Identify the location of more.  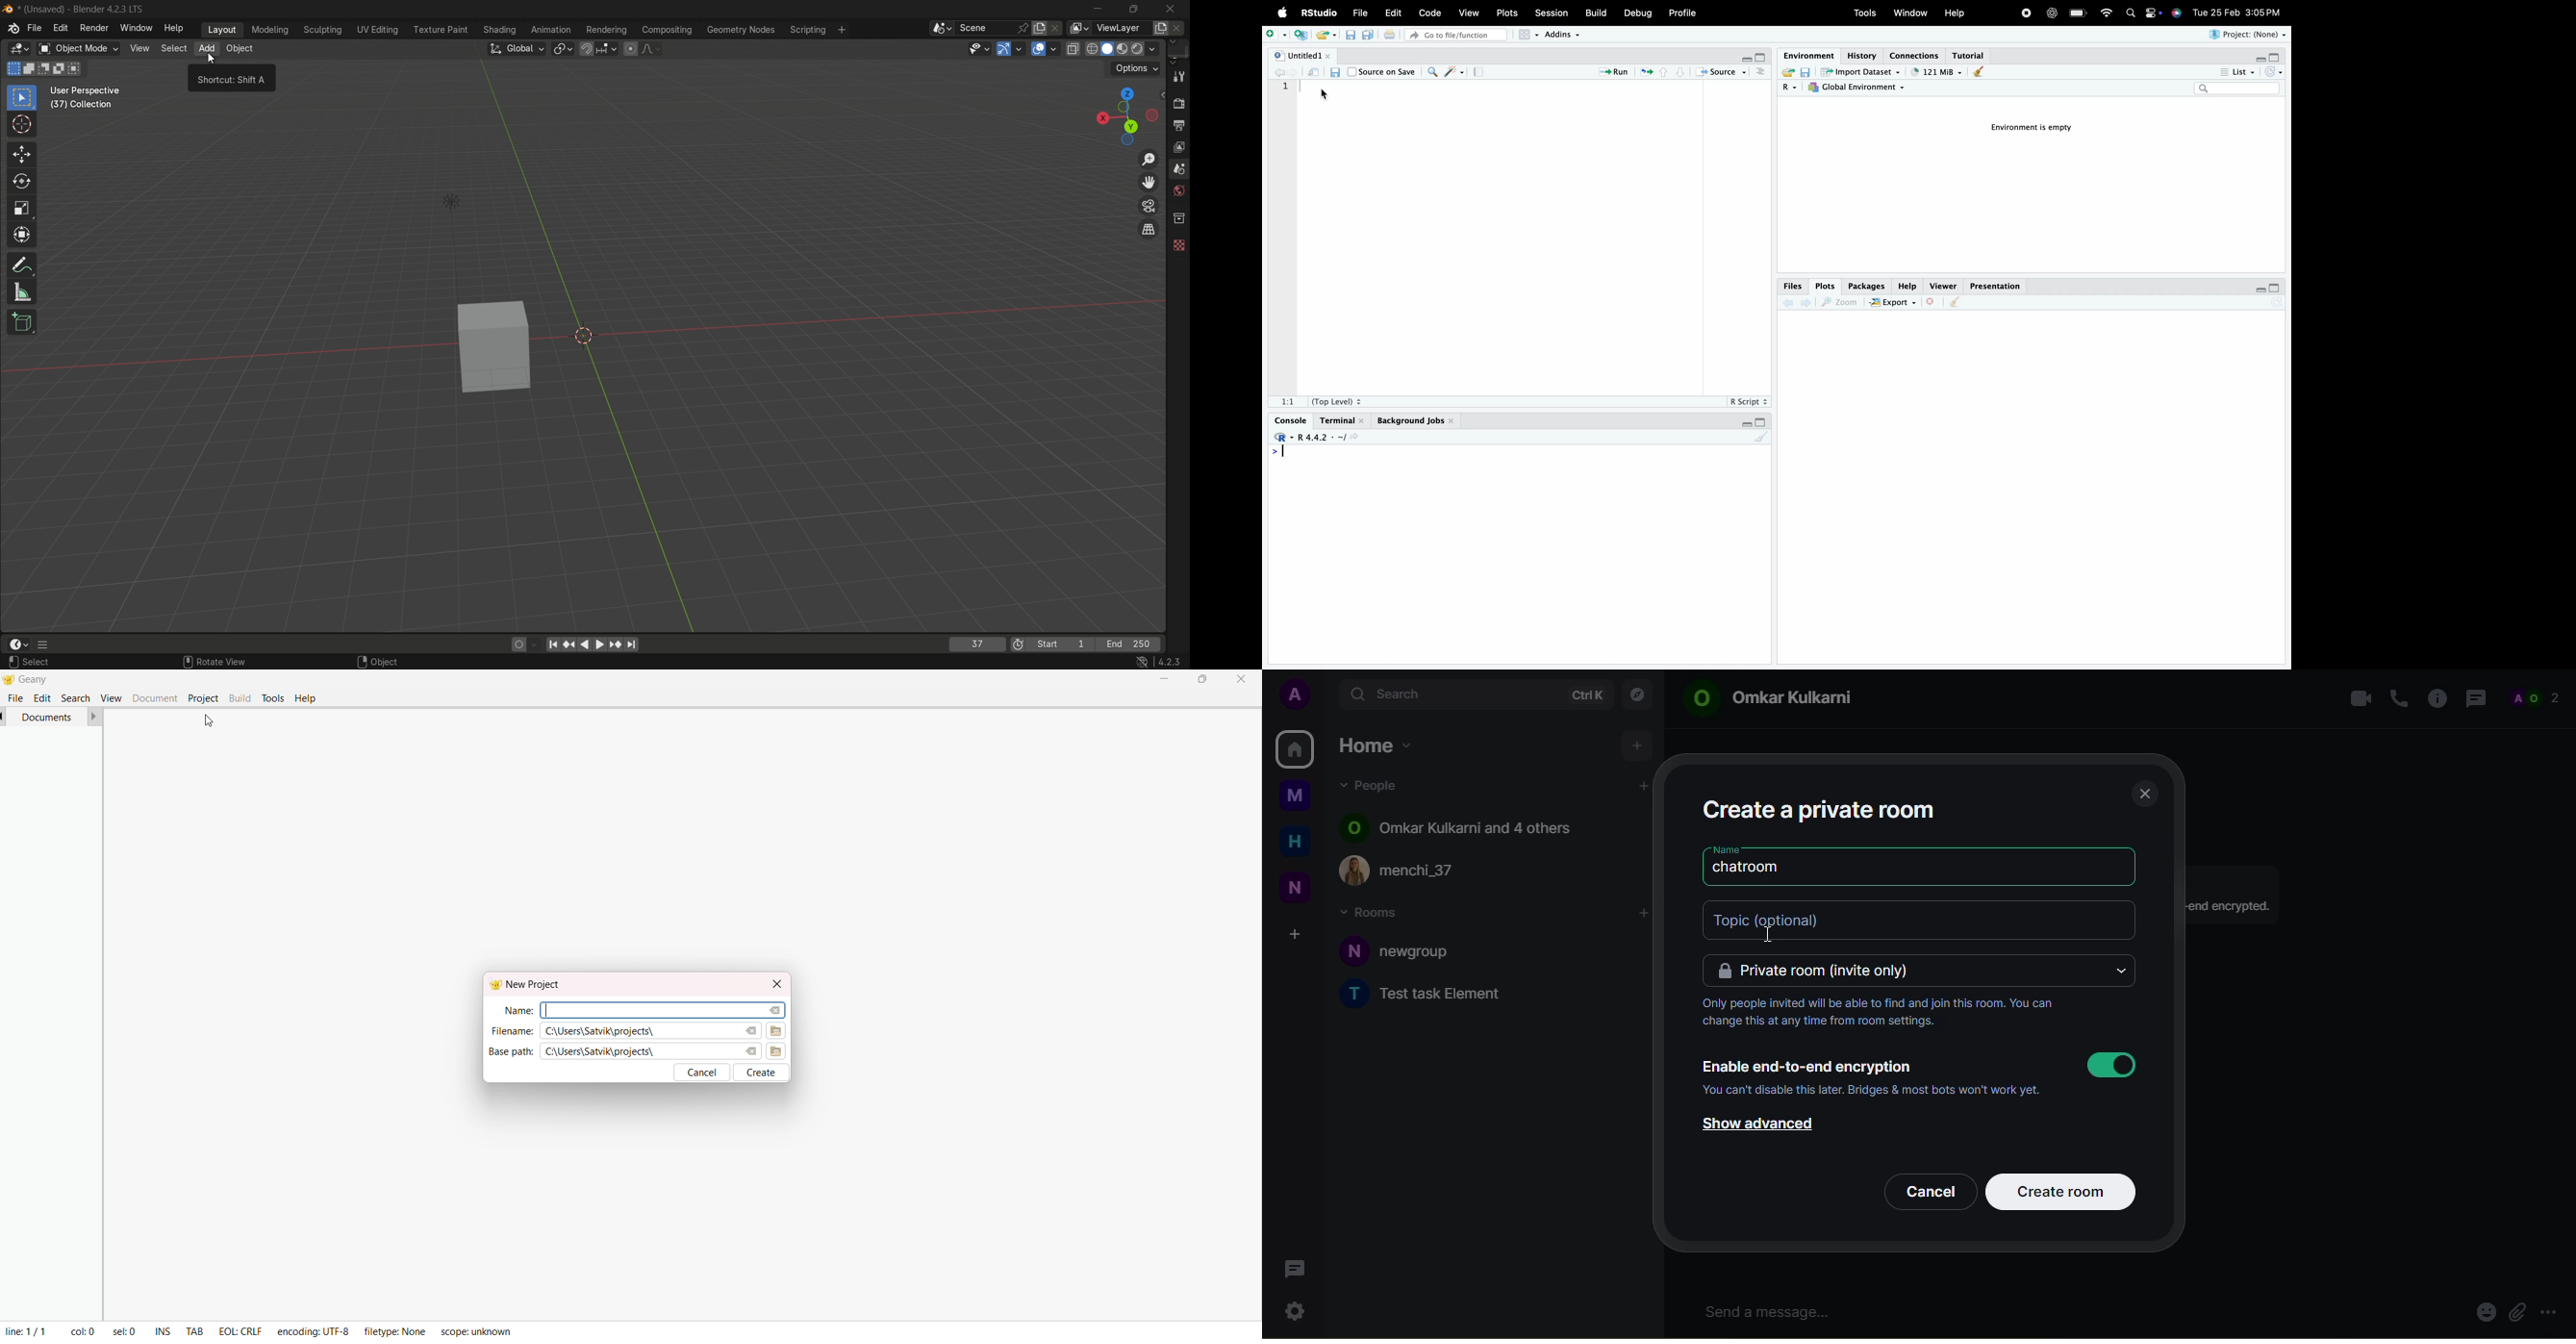
(2553, 1311).